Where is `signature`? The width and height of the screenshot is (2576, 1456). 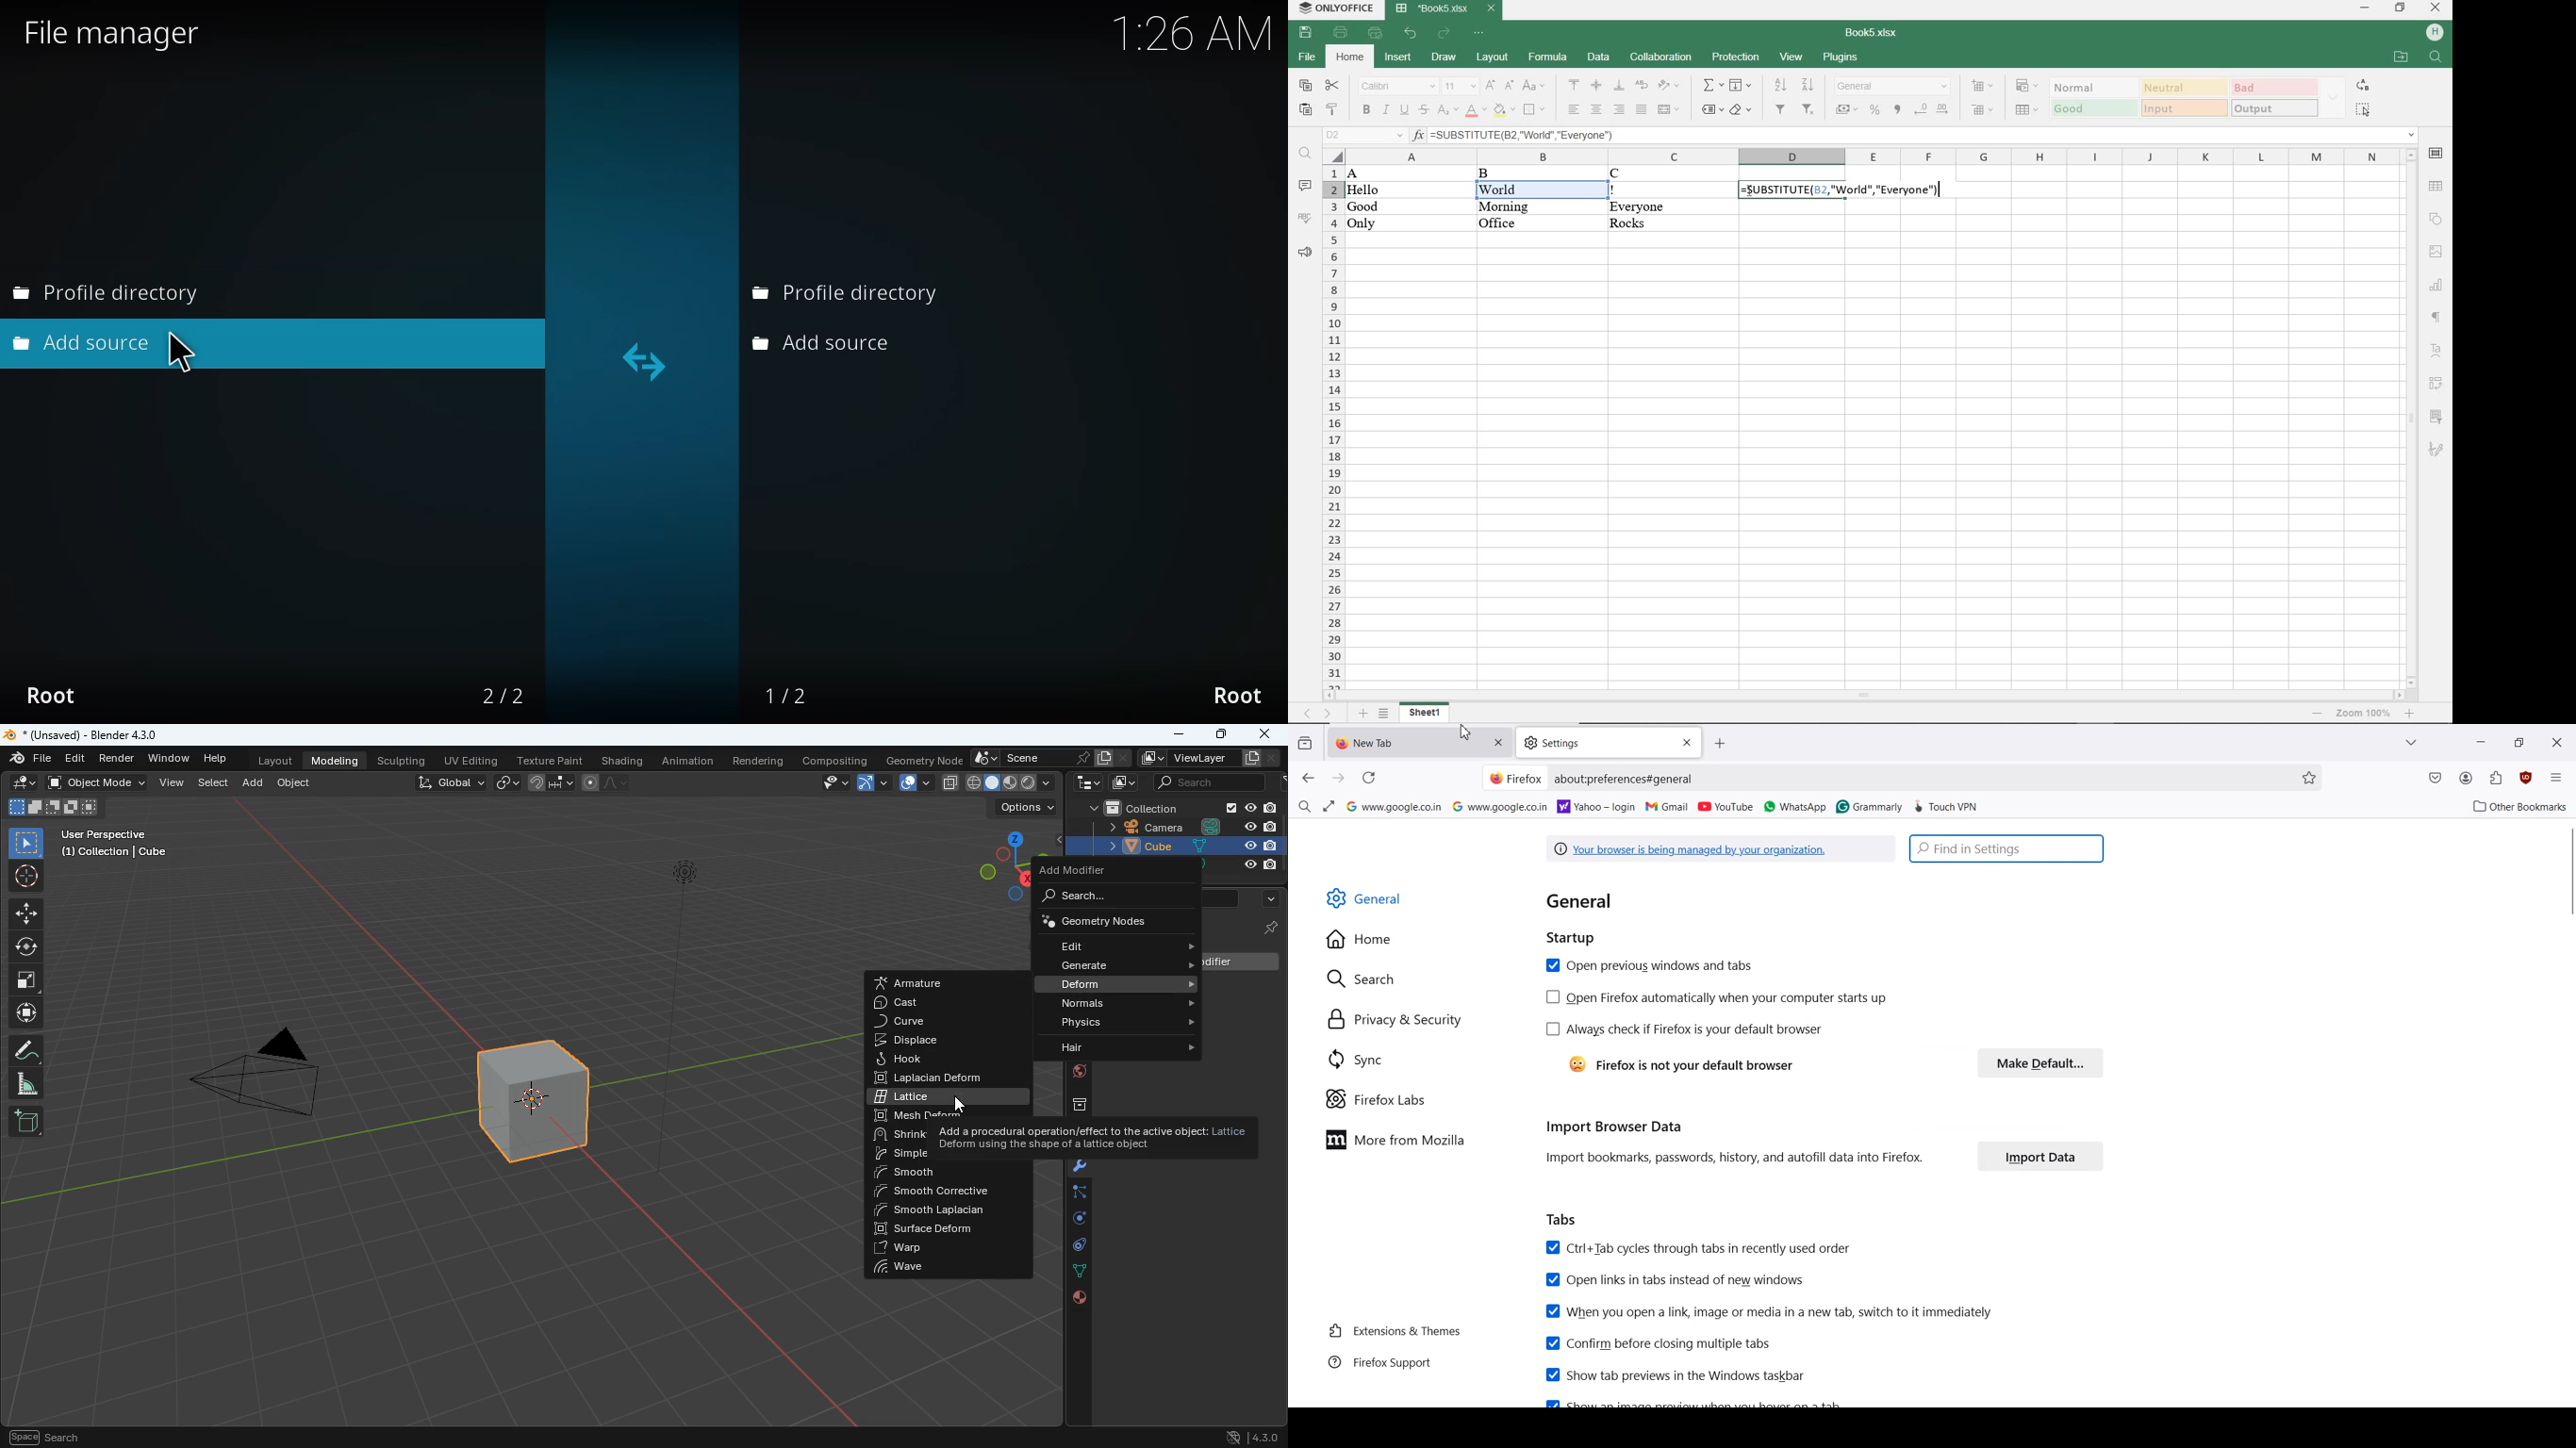 signature is located at coordinates (2438, 447).